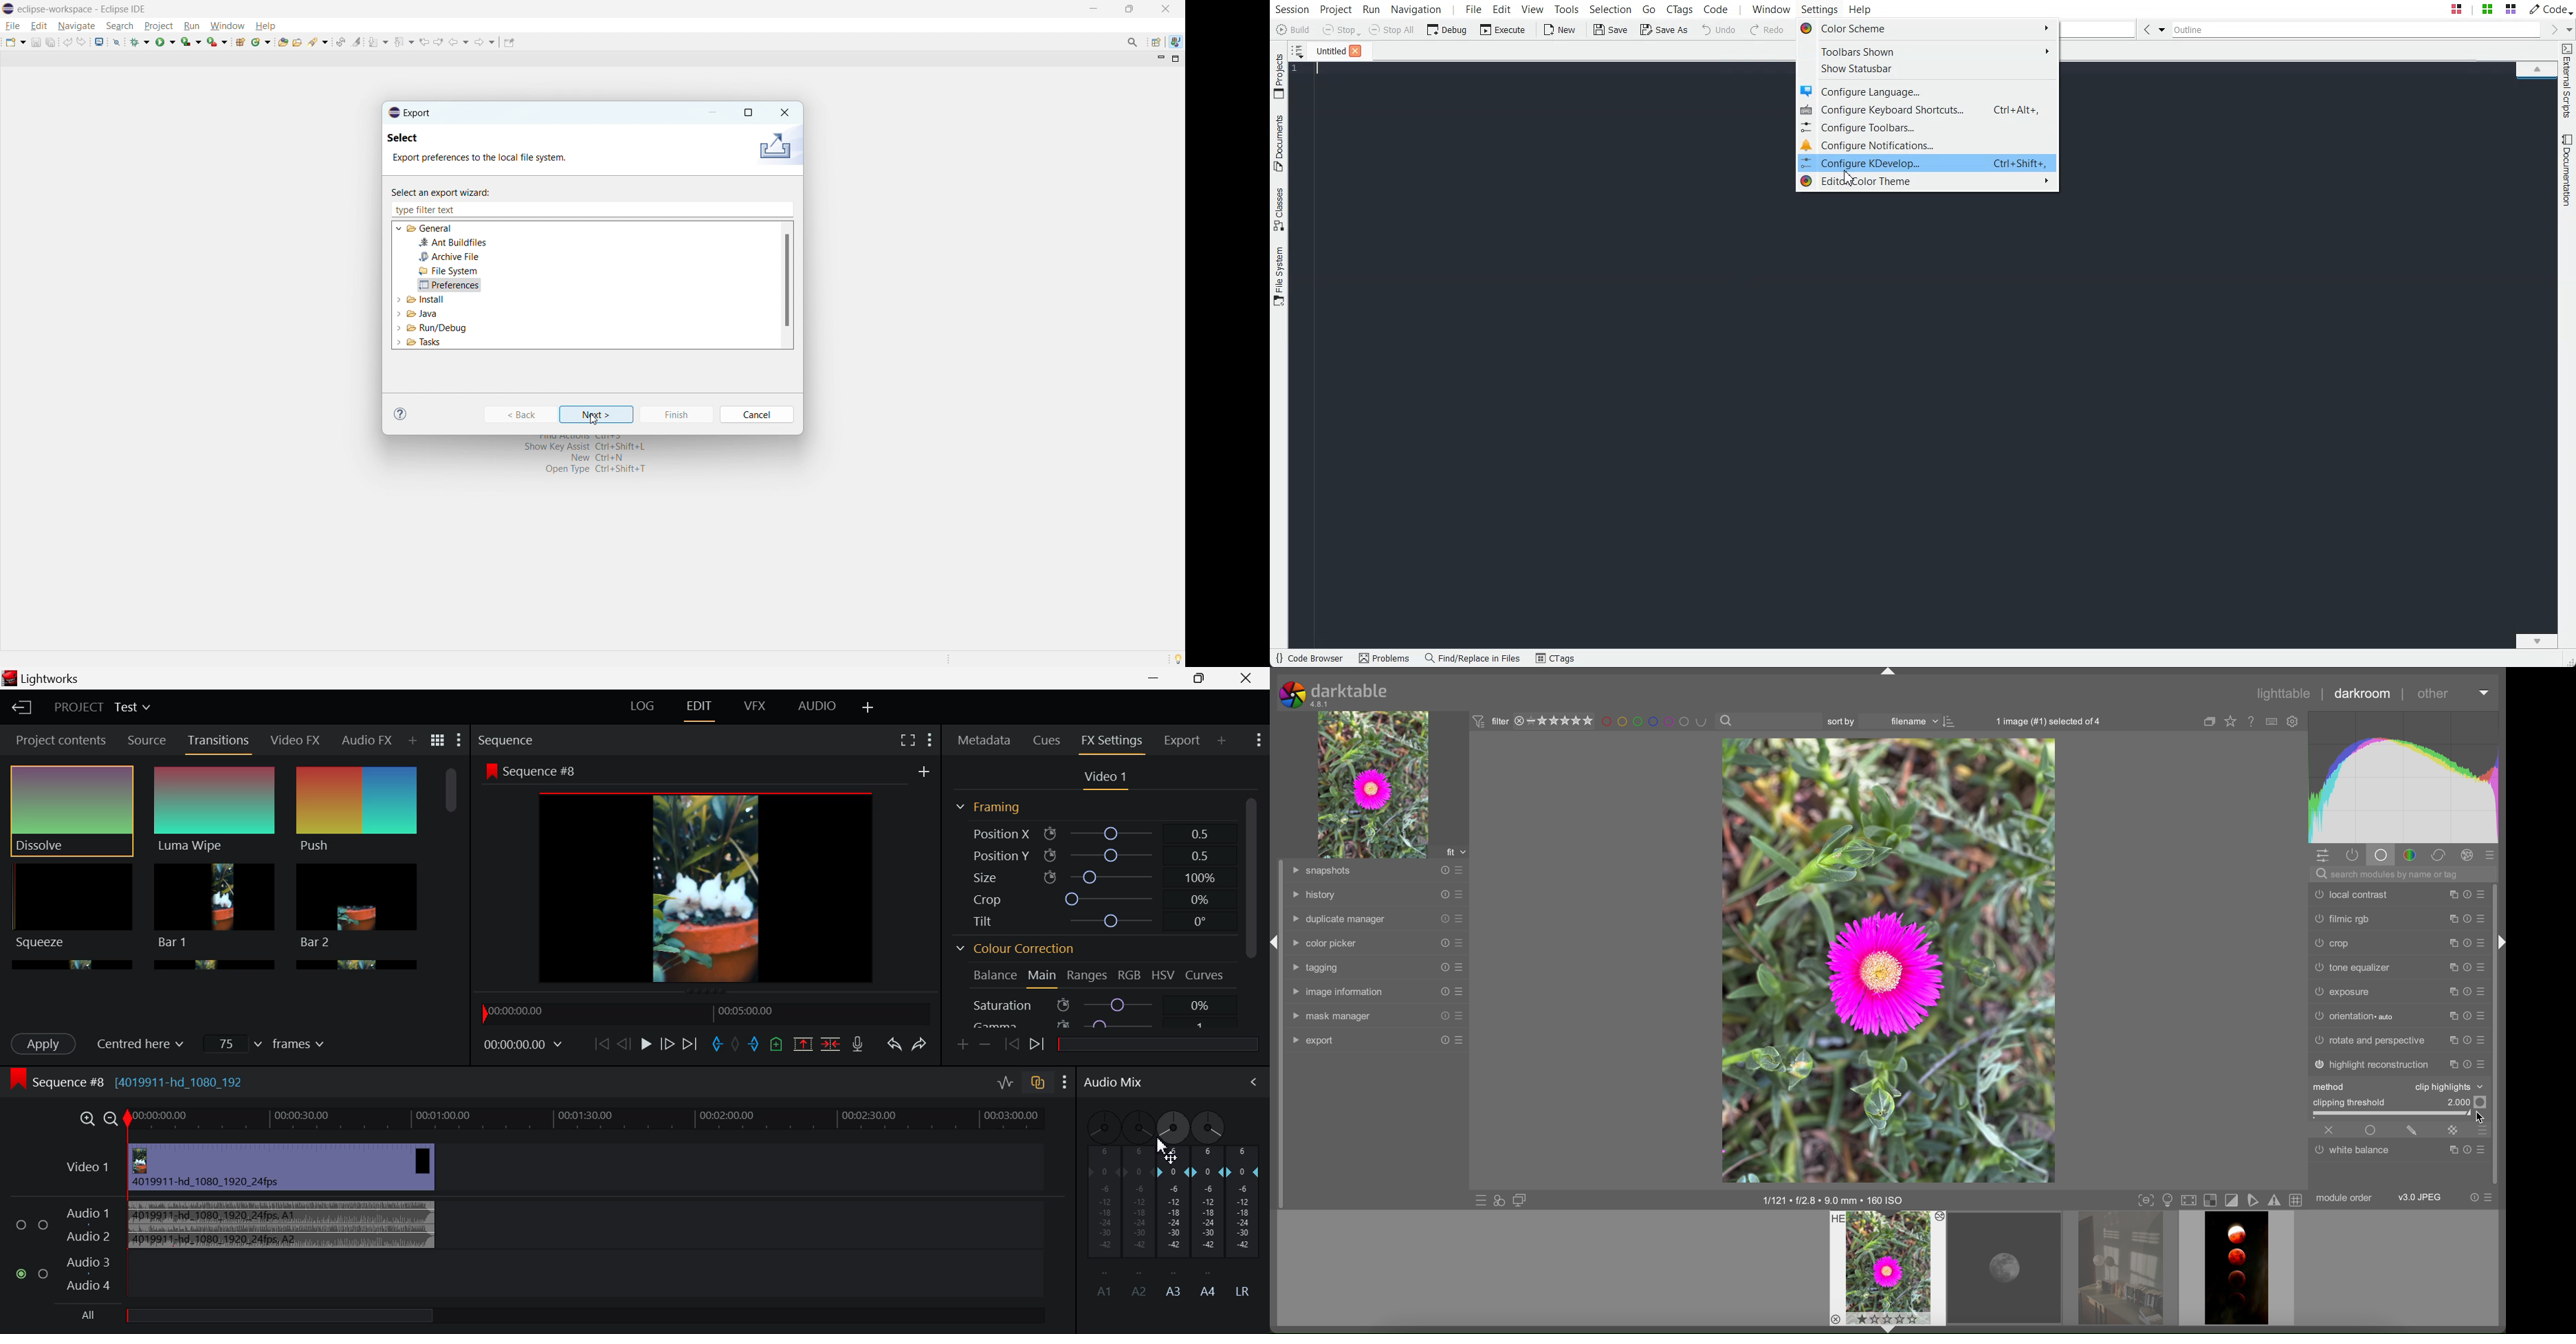  Describe the element at coordinates (1133, 41) in the screenshot. I see `access commands and other items` at that location.